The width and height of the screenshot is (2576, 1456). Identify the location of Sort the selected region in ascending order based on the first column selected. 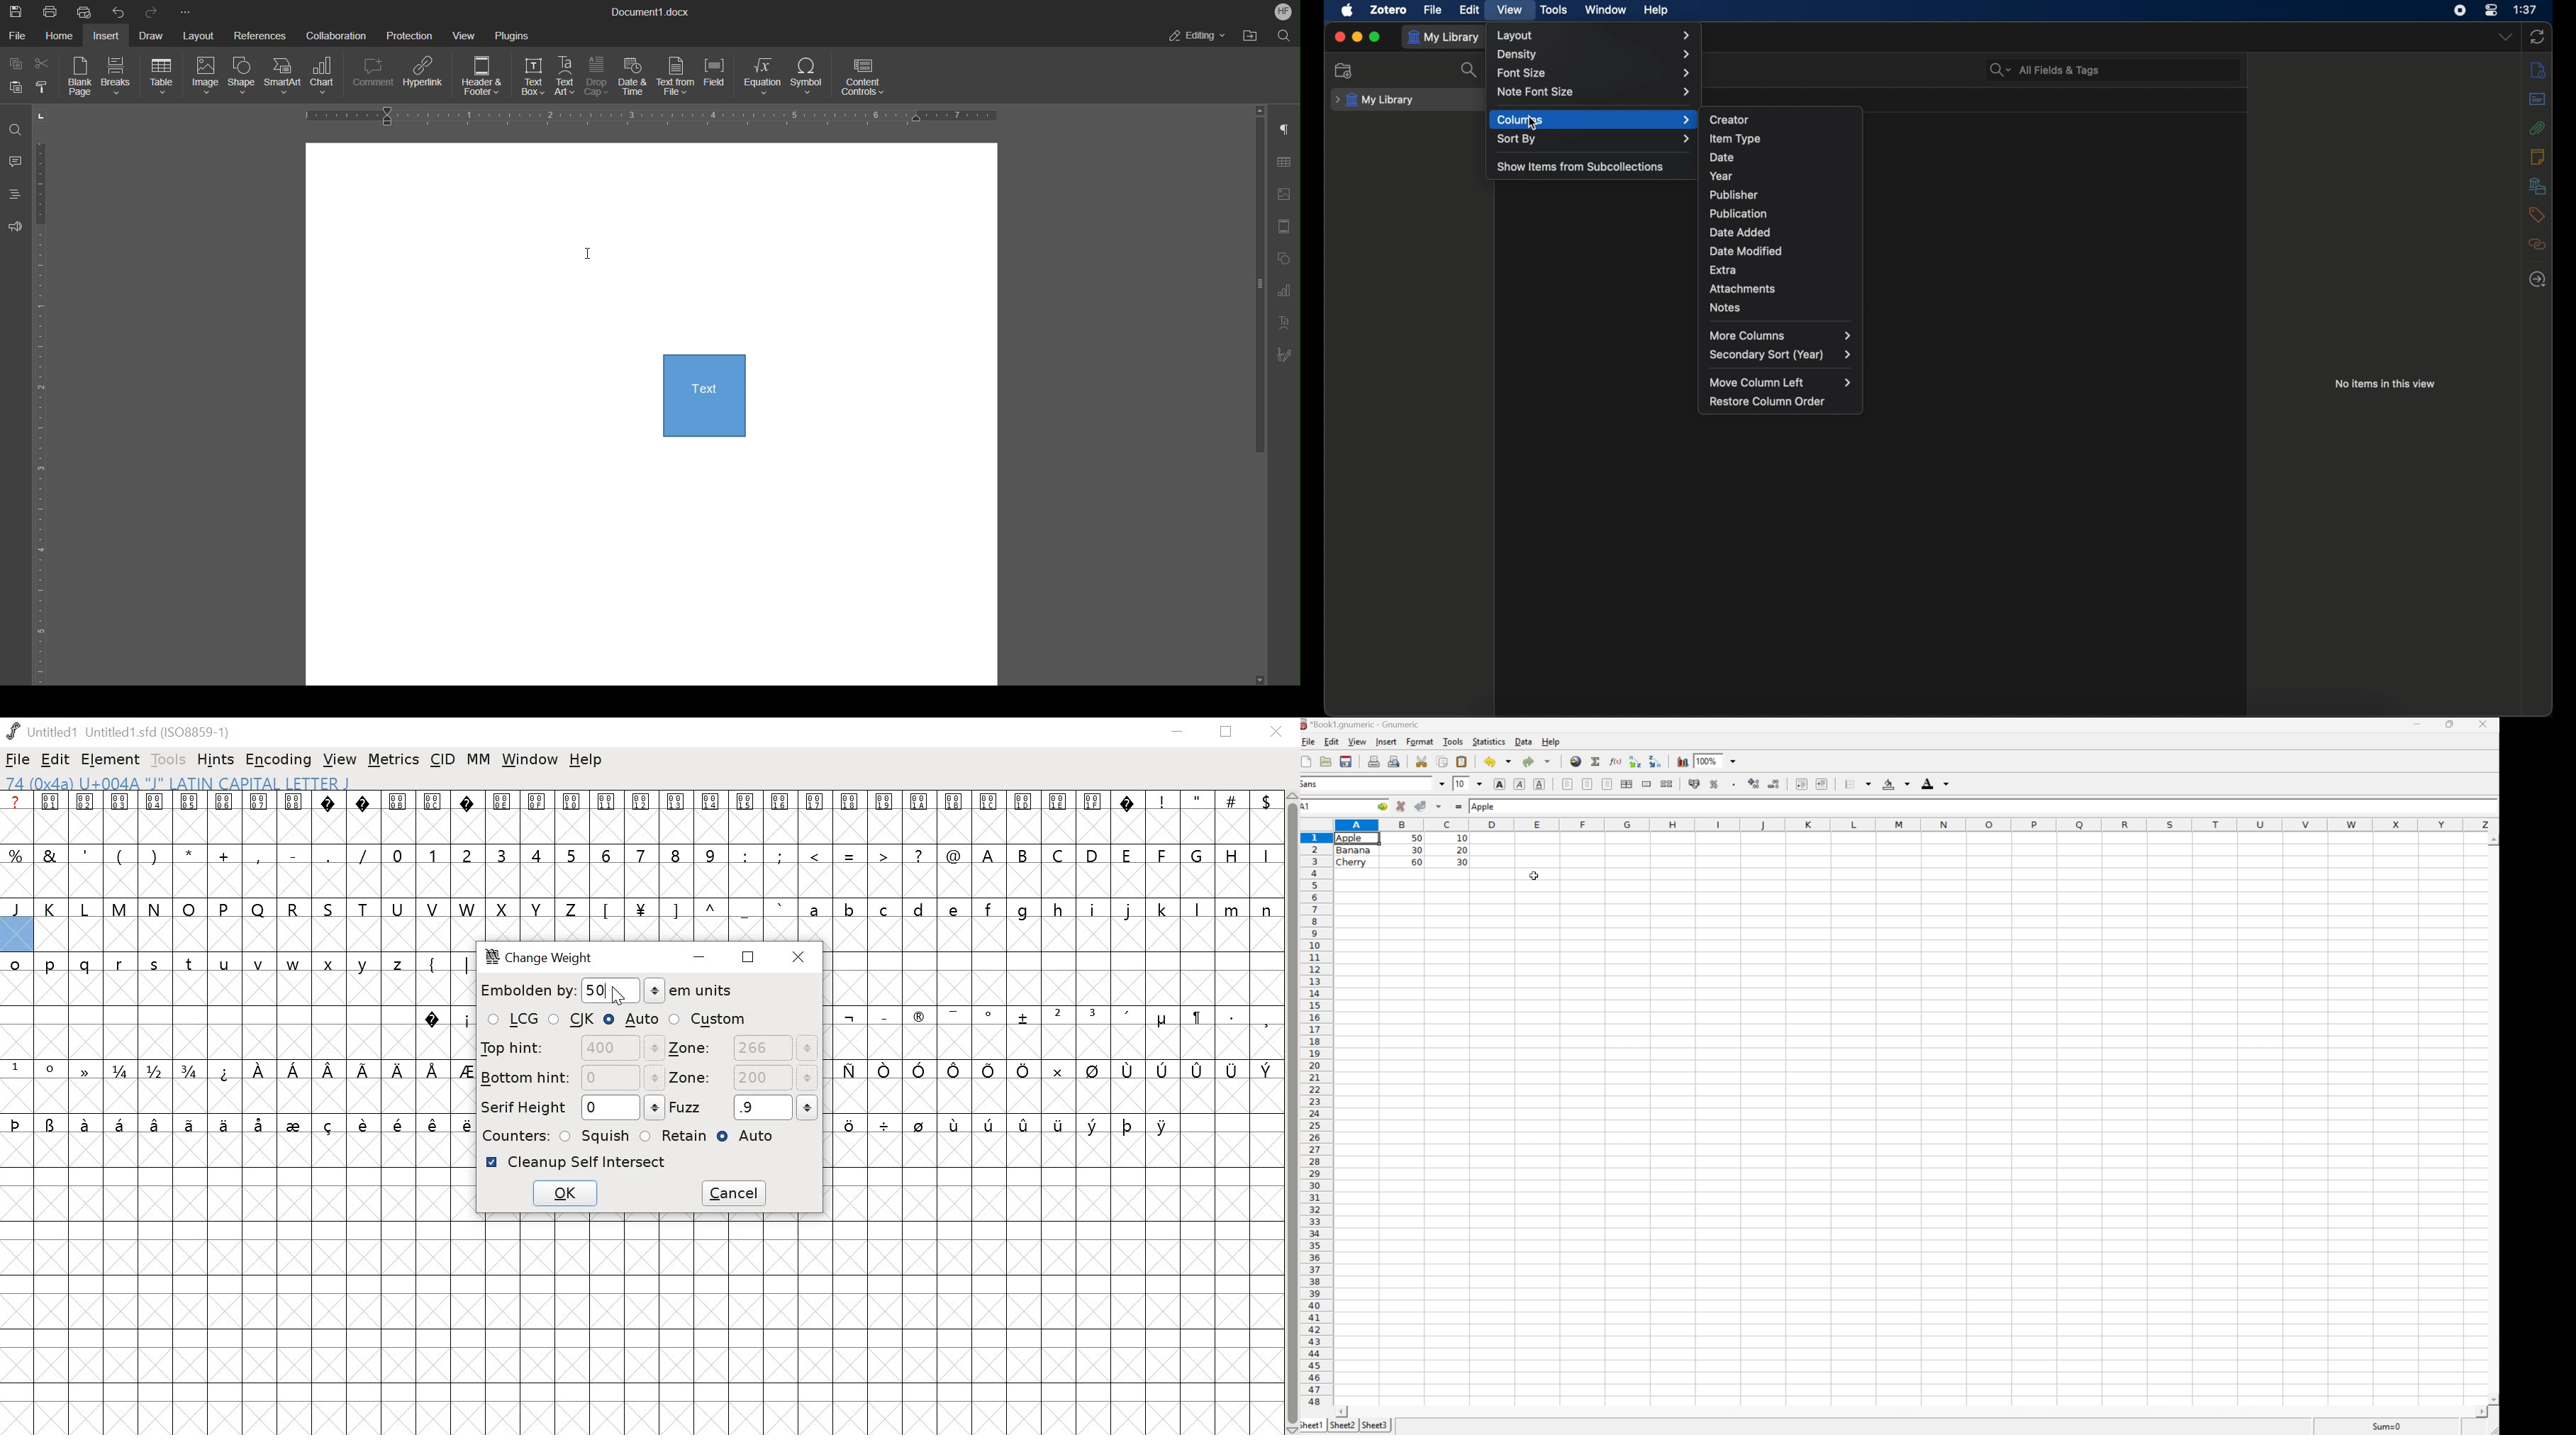
(1636, 762).